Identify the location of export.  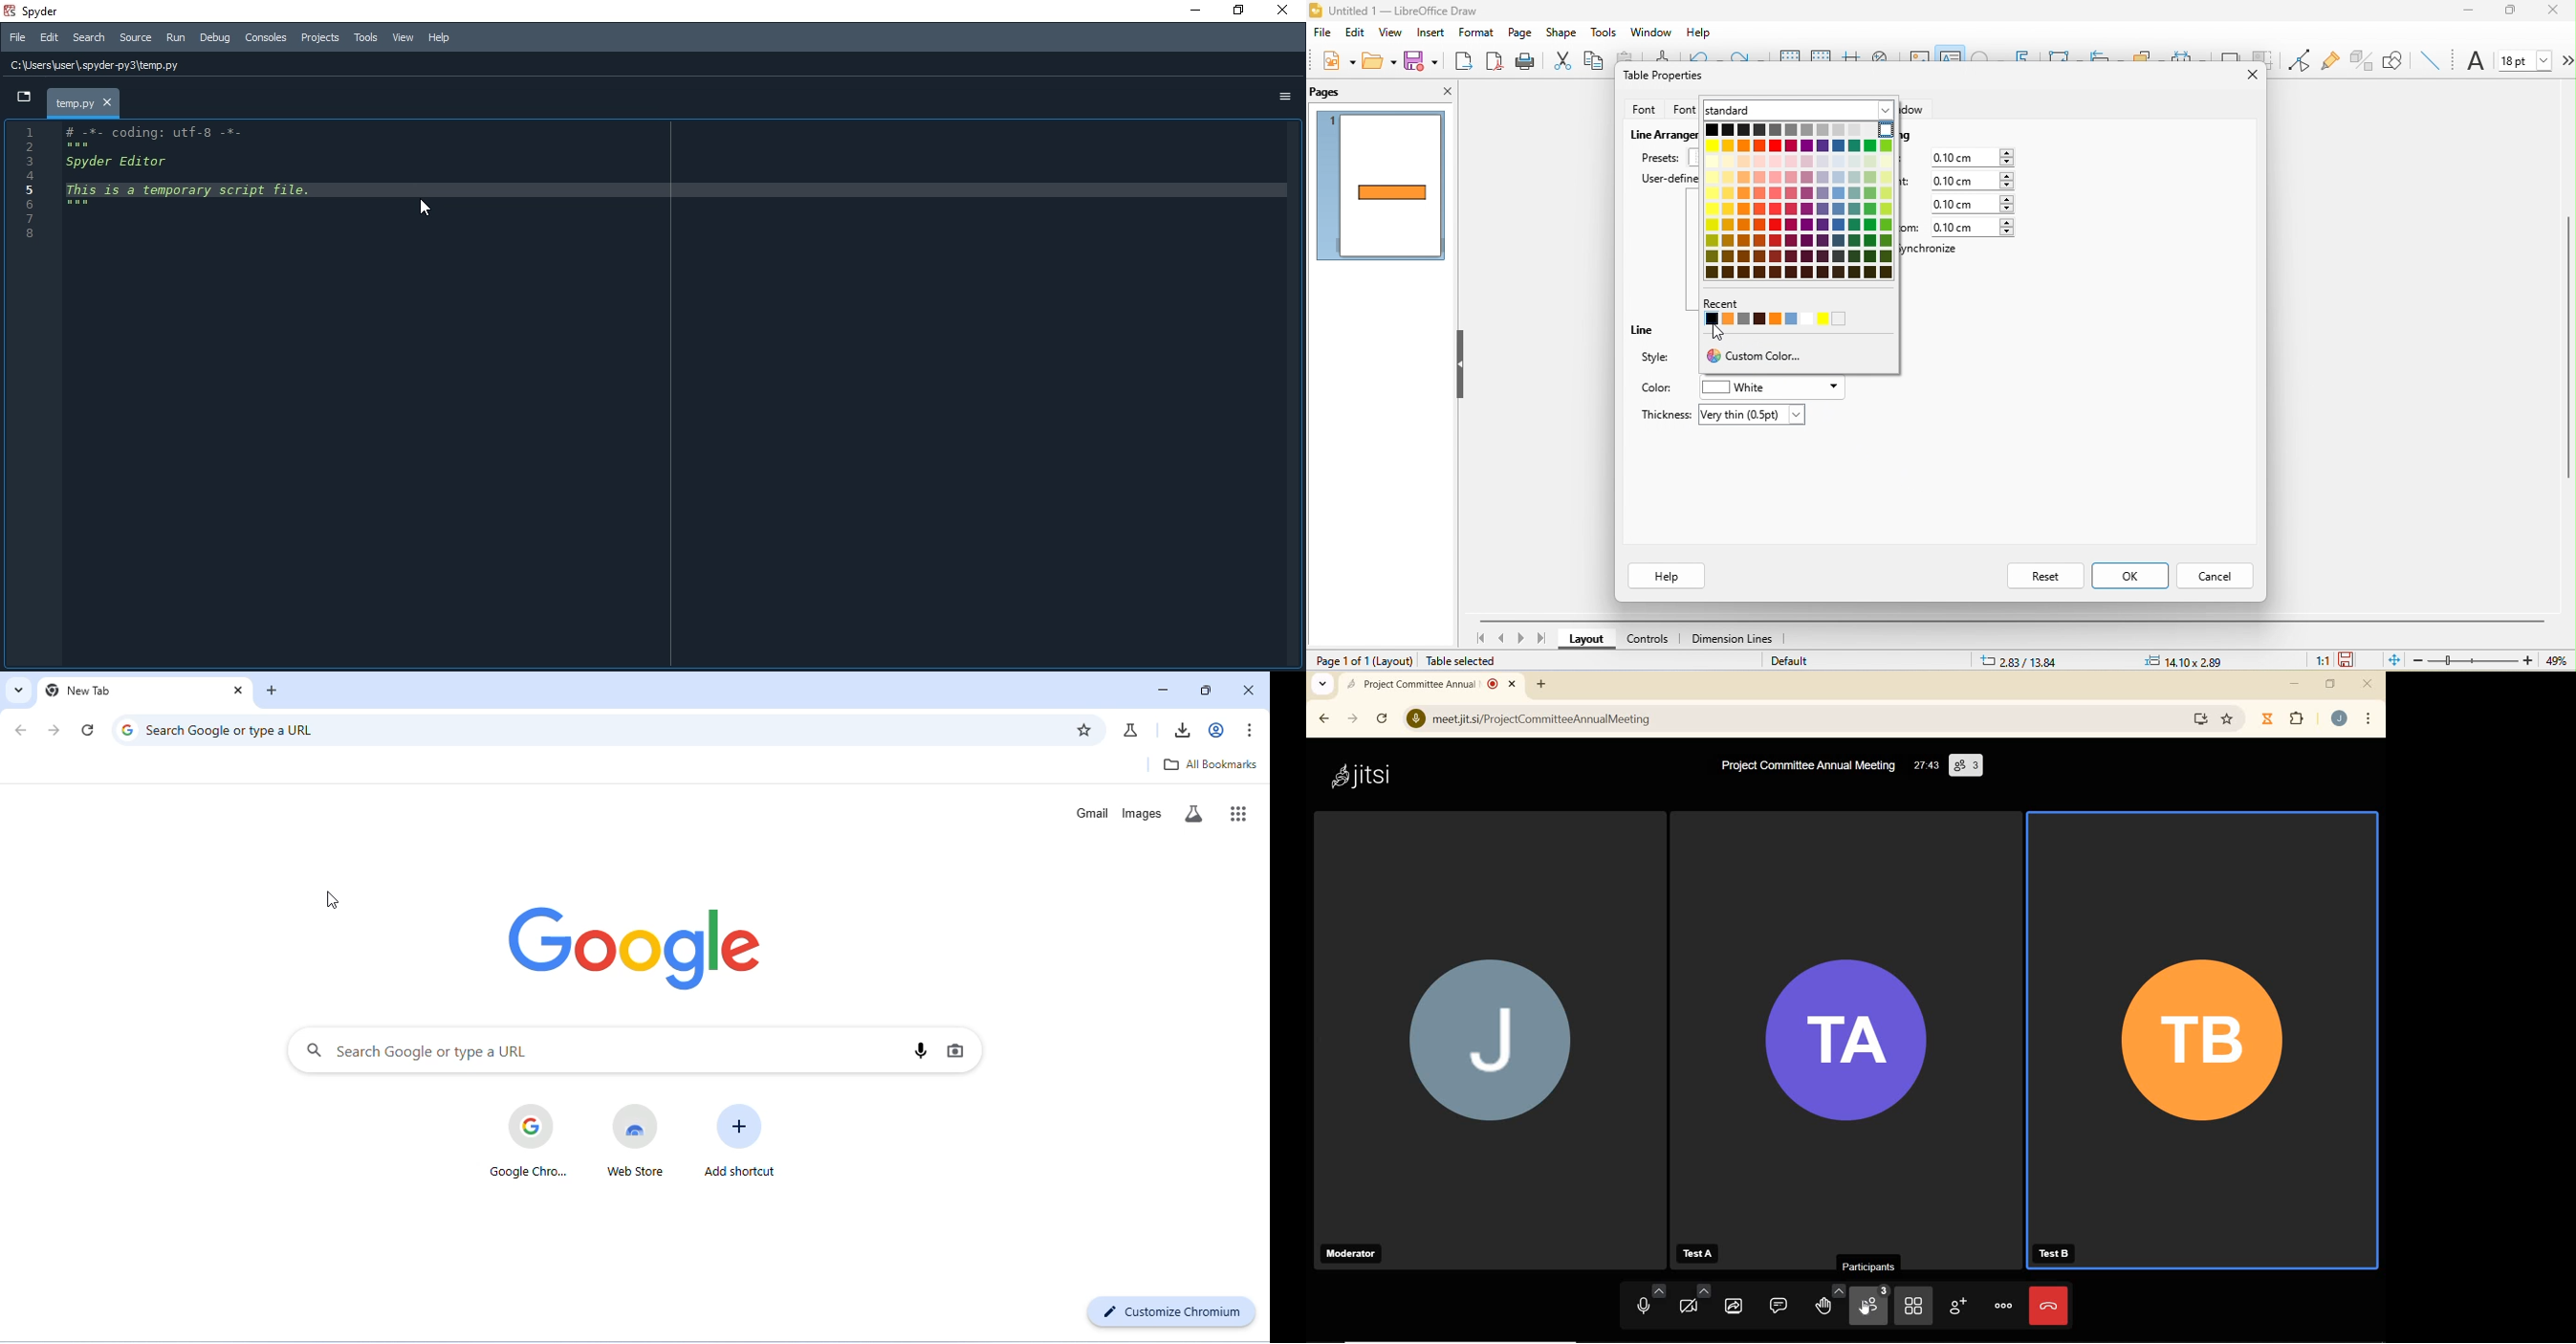
(1462, 60).